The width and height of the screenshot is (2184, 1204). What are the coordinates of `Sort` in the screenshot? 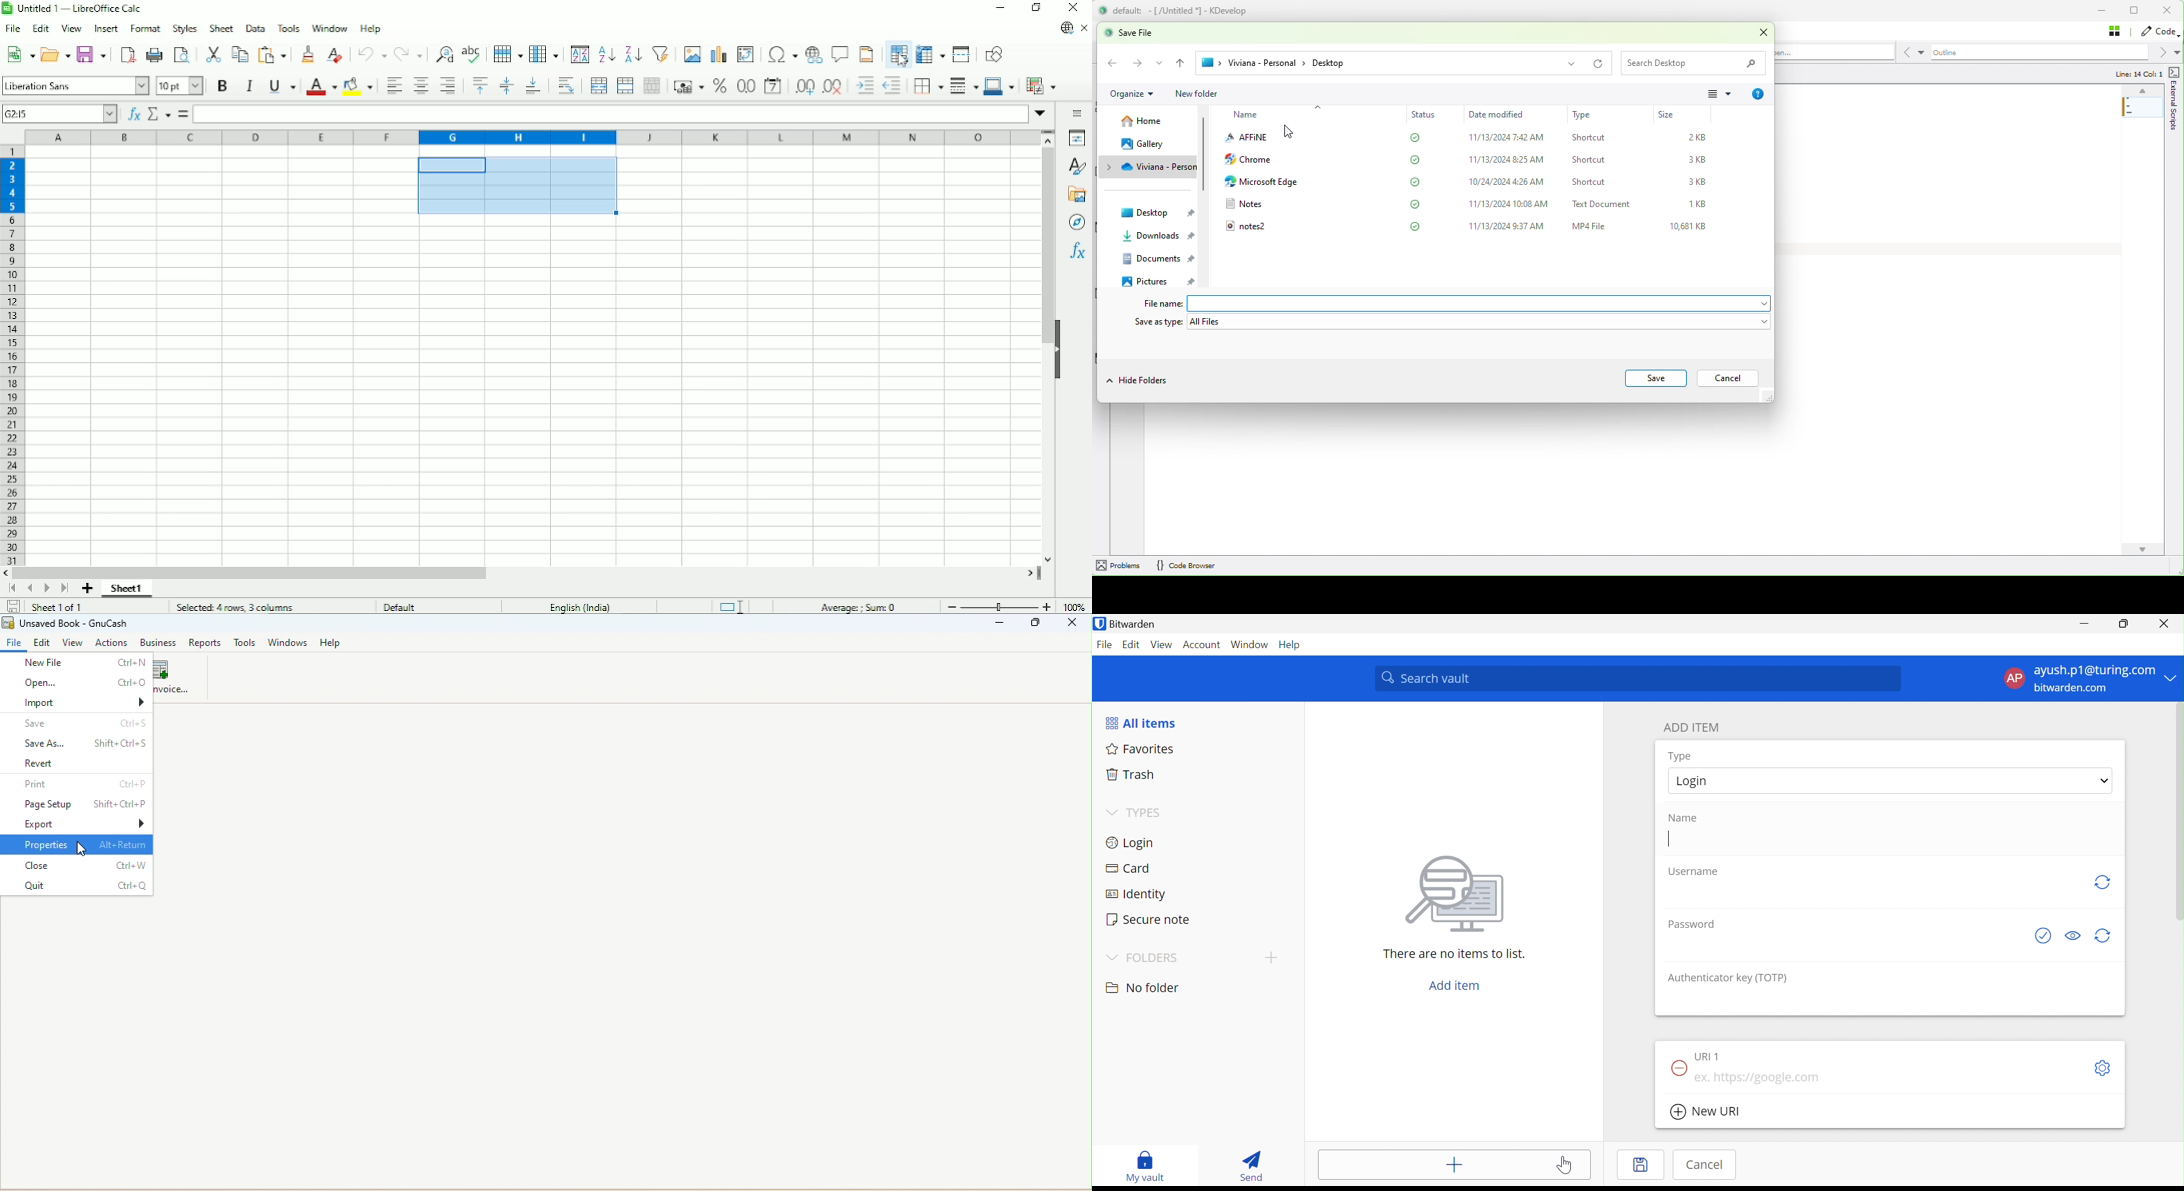 It's located at (579, 54).